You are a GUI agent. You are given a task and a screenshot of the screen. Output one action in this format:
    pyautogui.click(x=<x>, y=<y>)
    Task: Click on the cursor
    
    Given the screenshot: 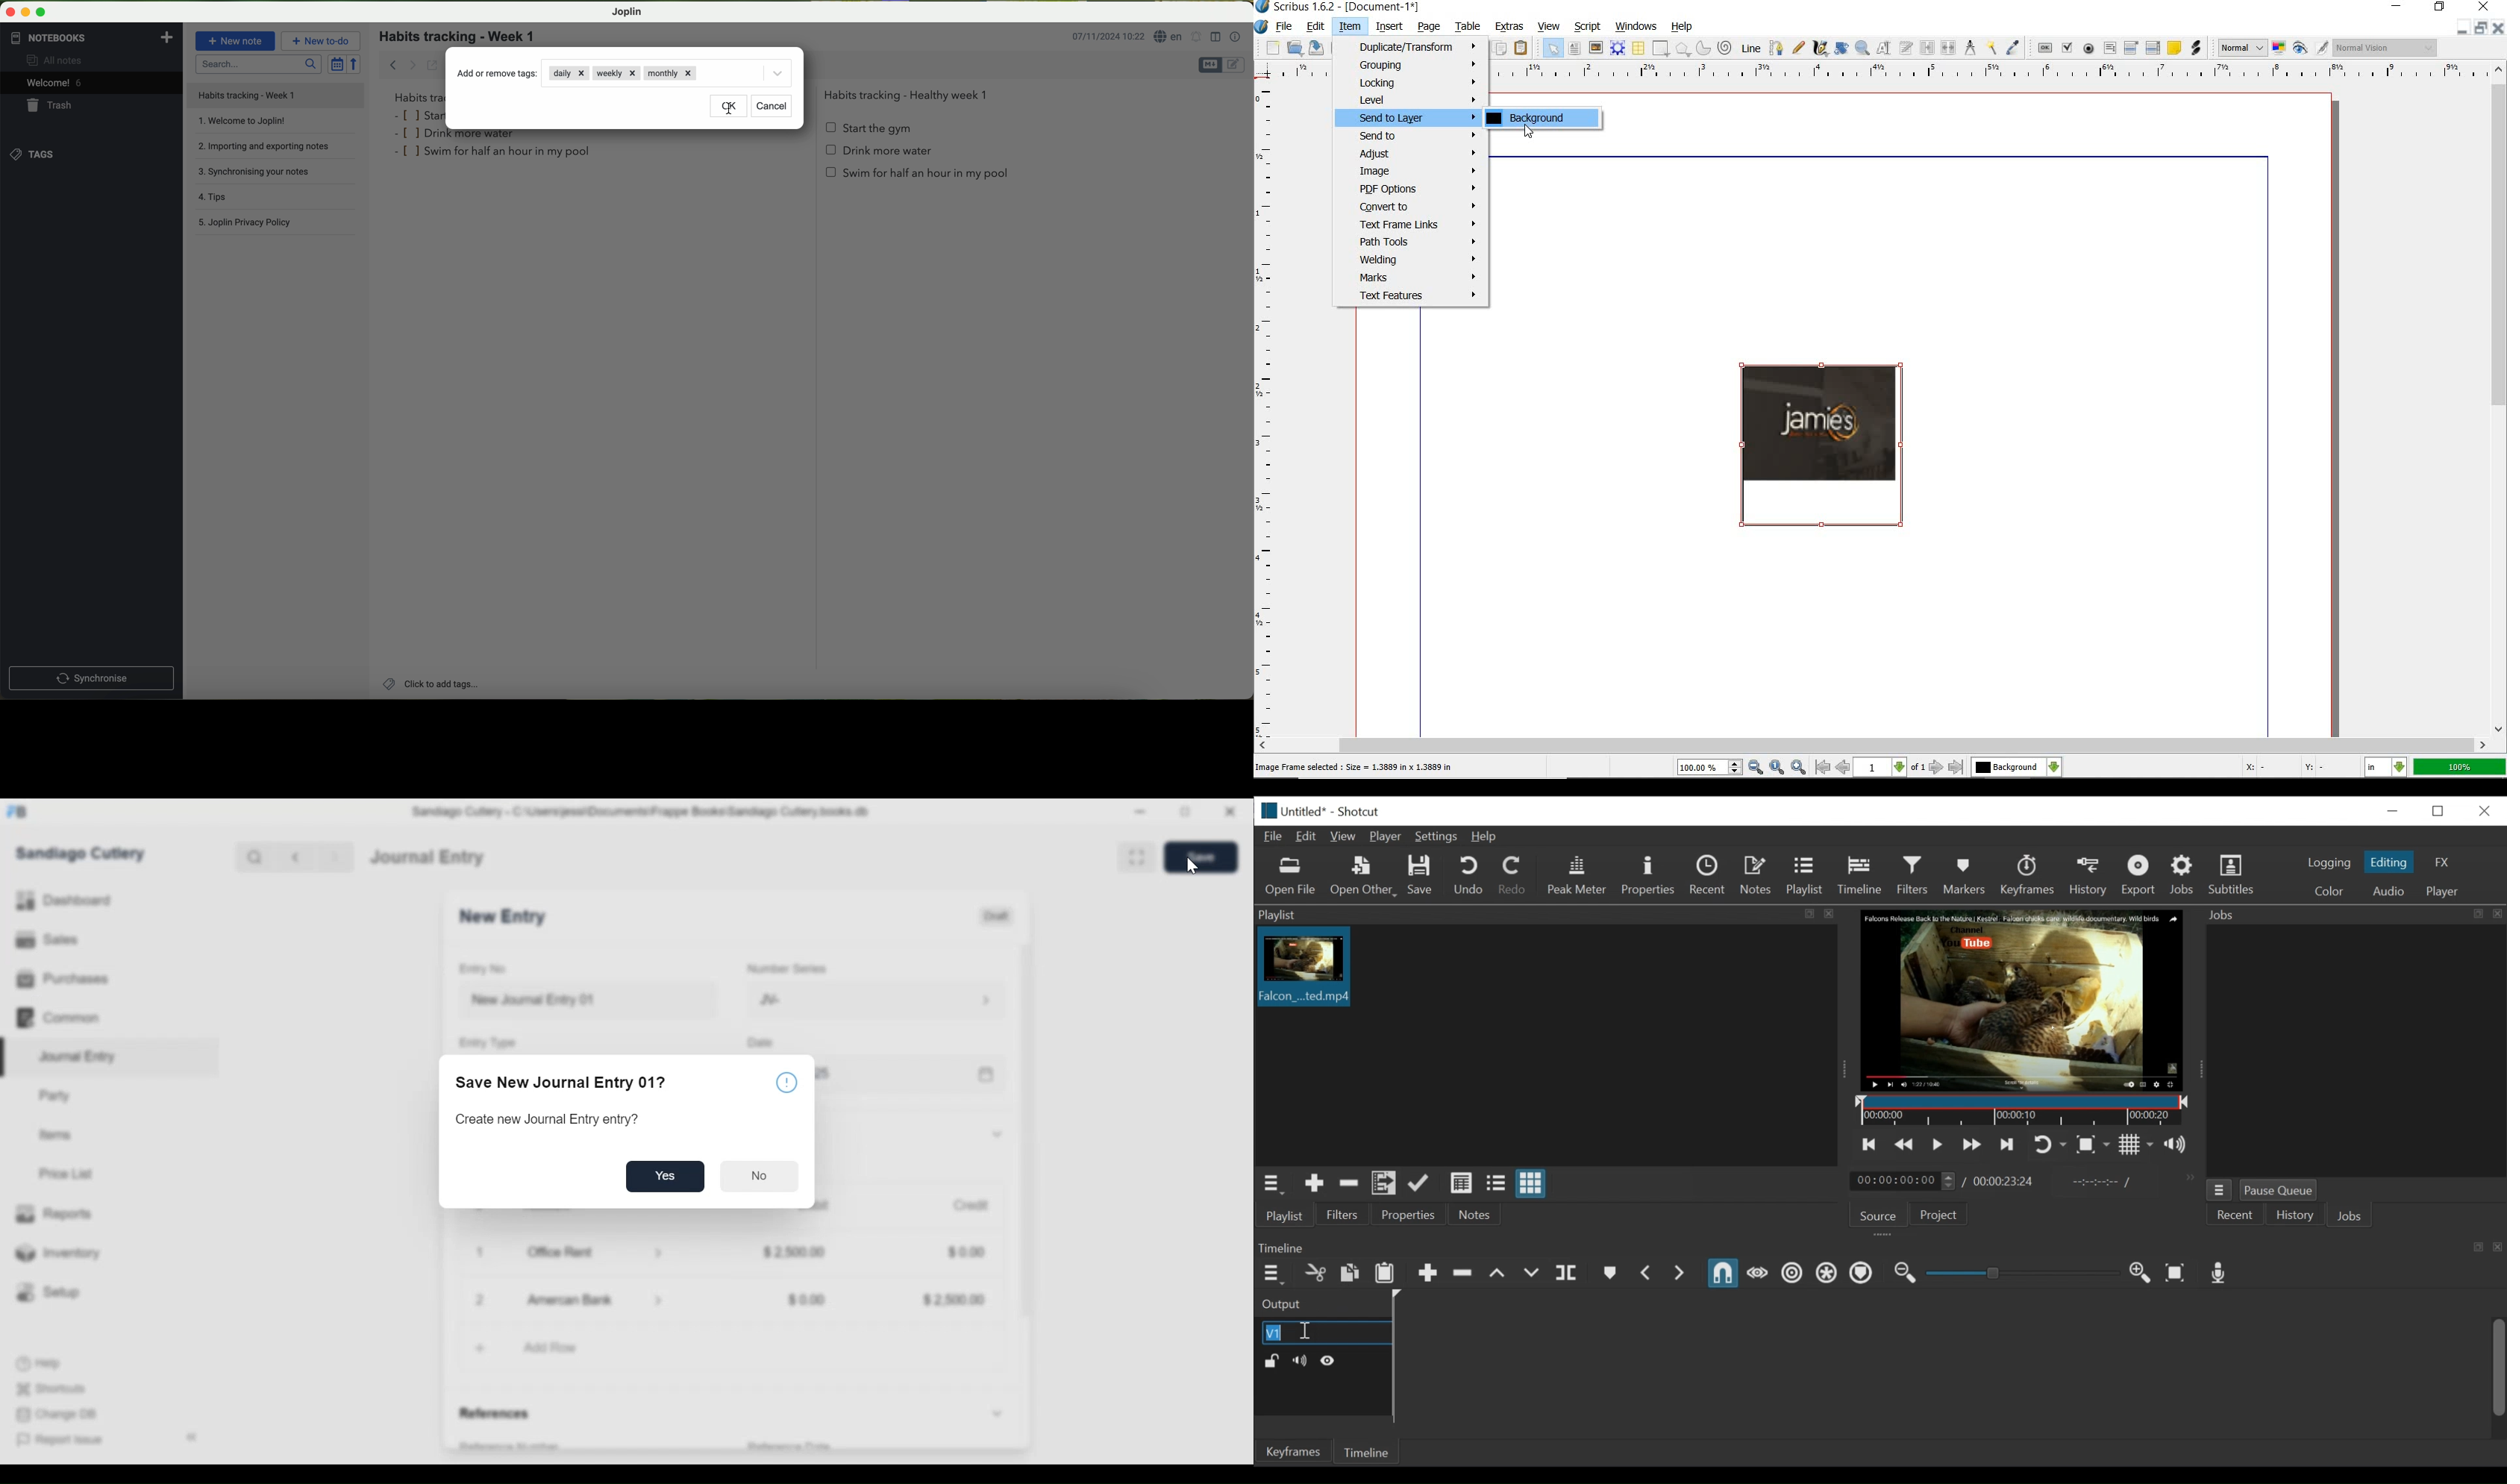 What is the action you would take?
    pyautogui.click(x=1191, y=866)
    